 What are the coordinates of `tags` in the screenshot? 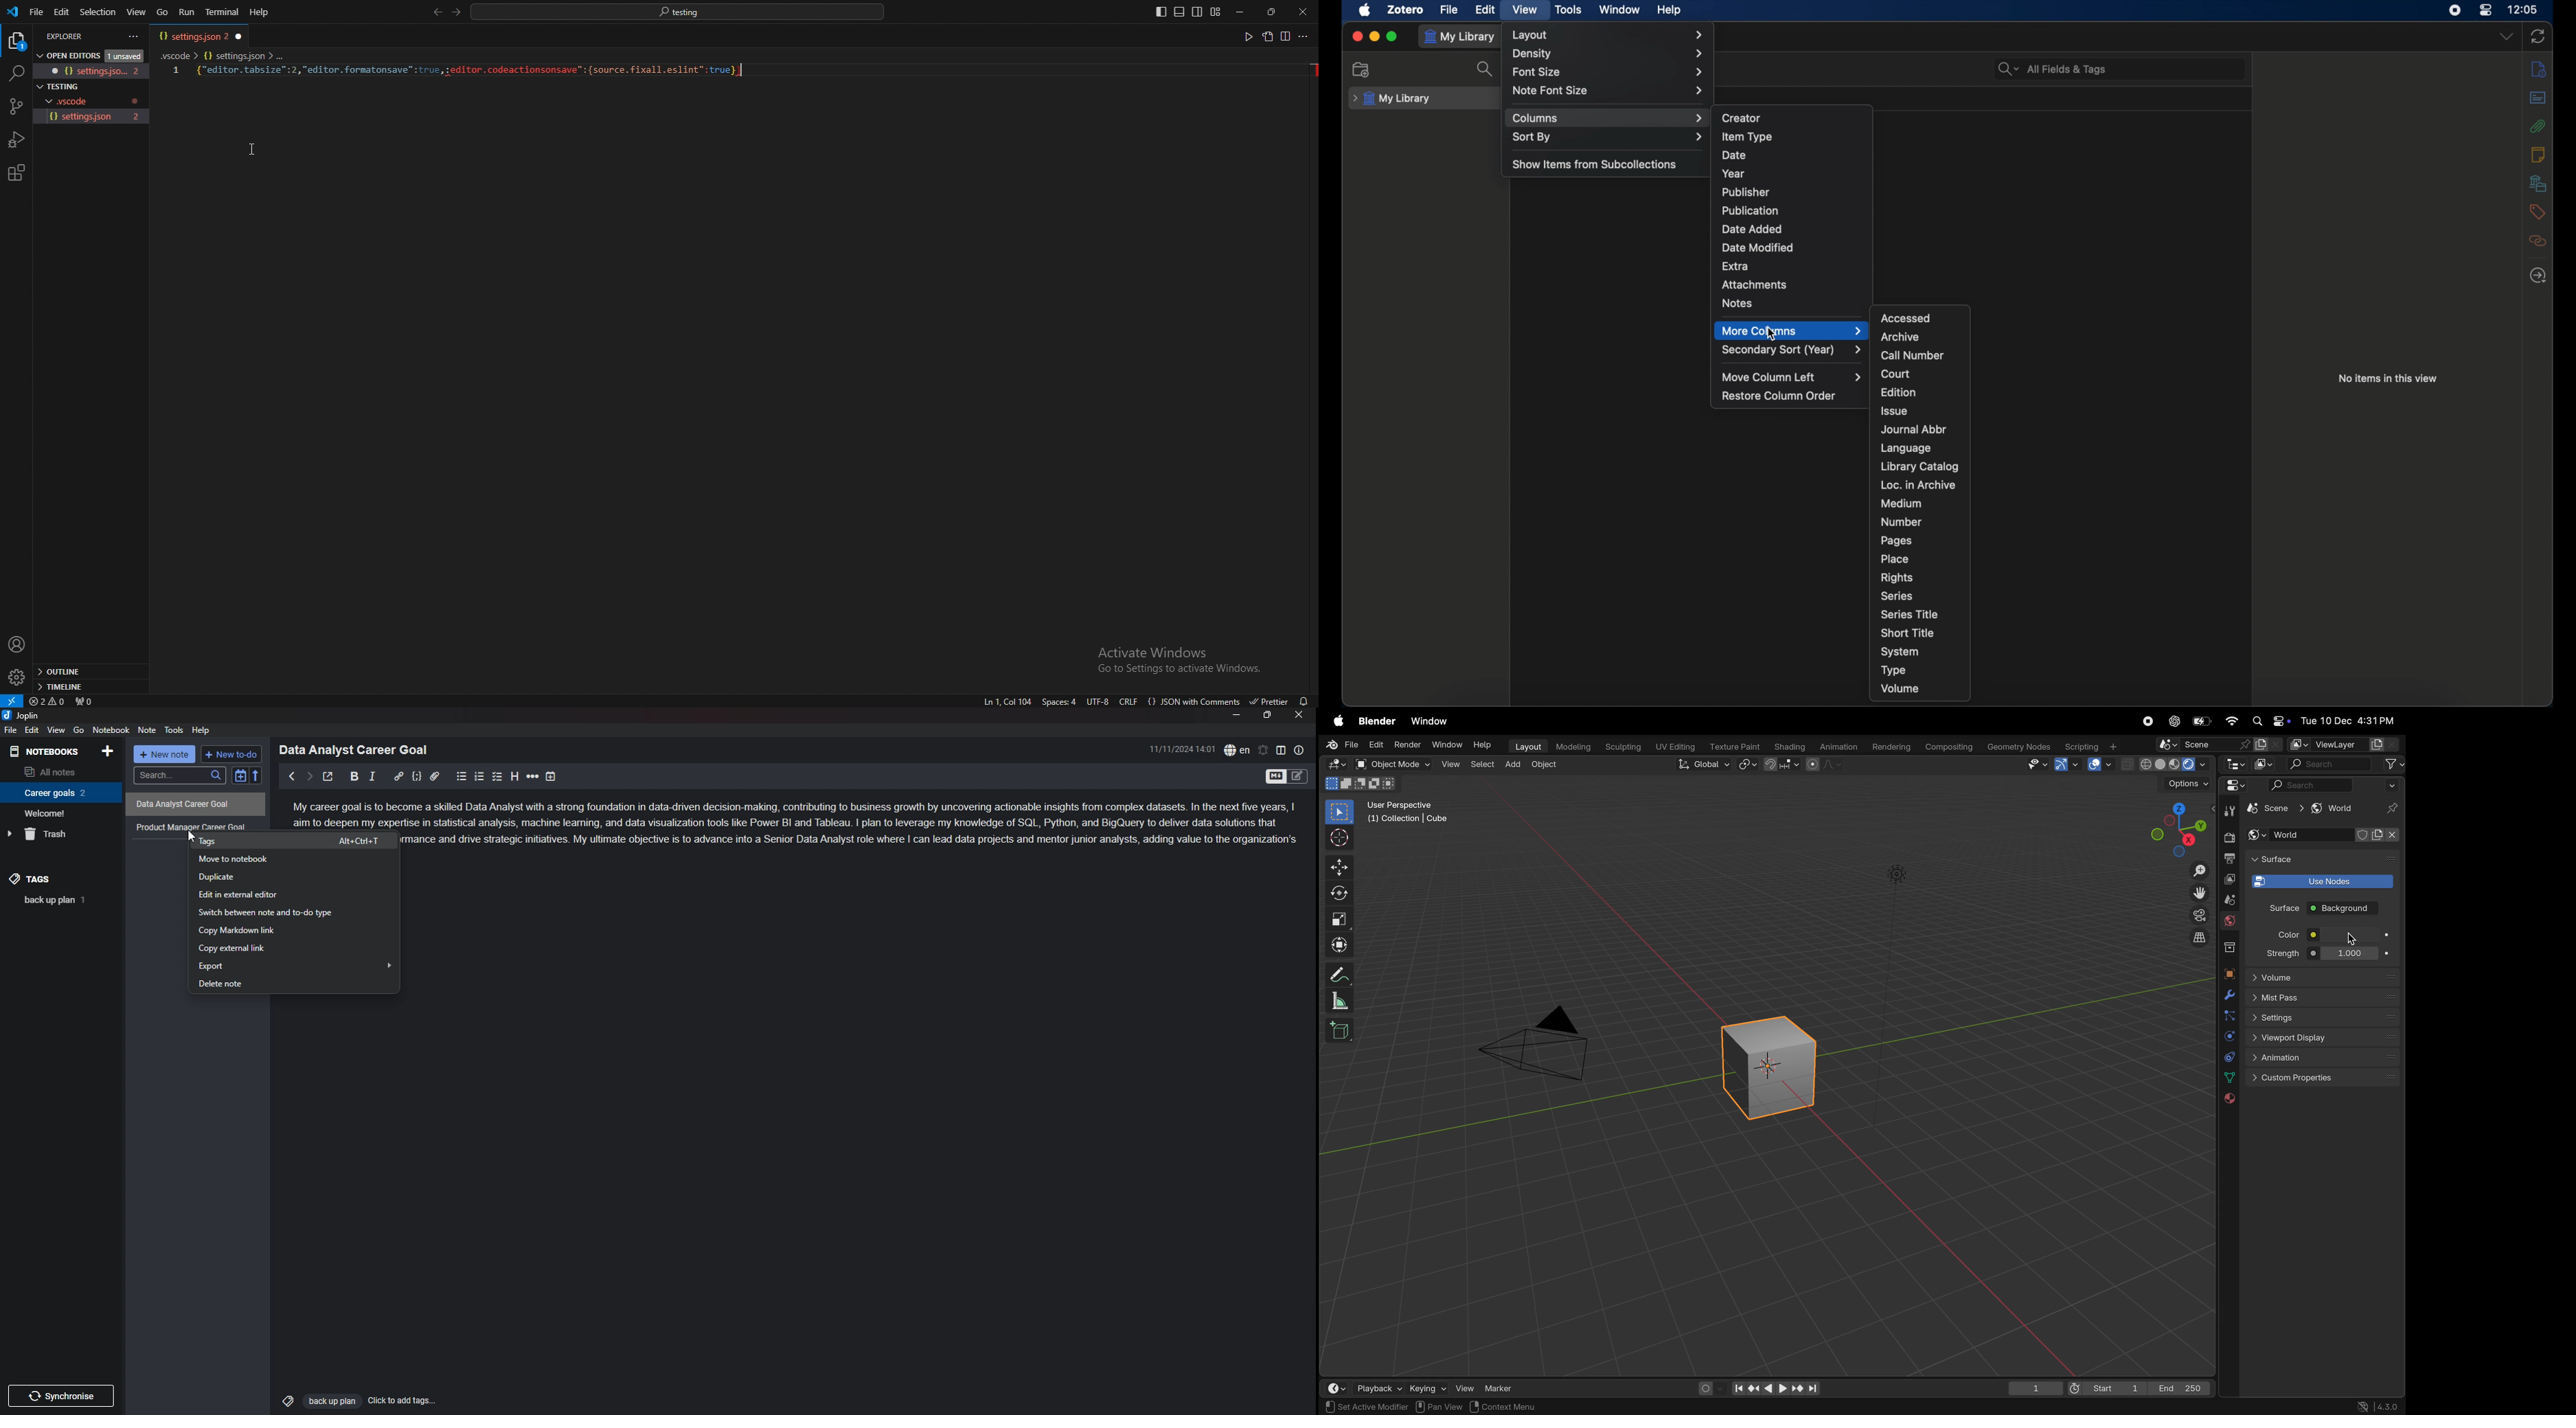 It's located at (2537, 211).